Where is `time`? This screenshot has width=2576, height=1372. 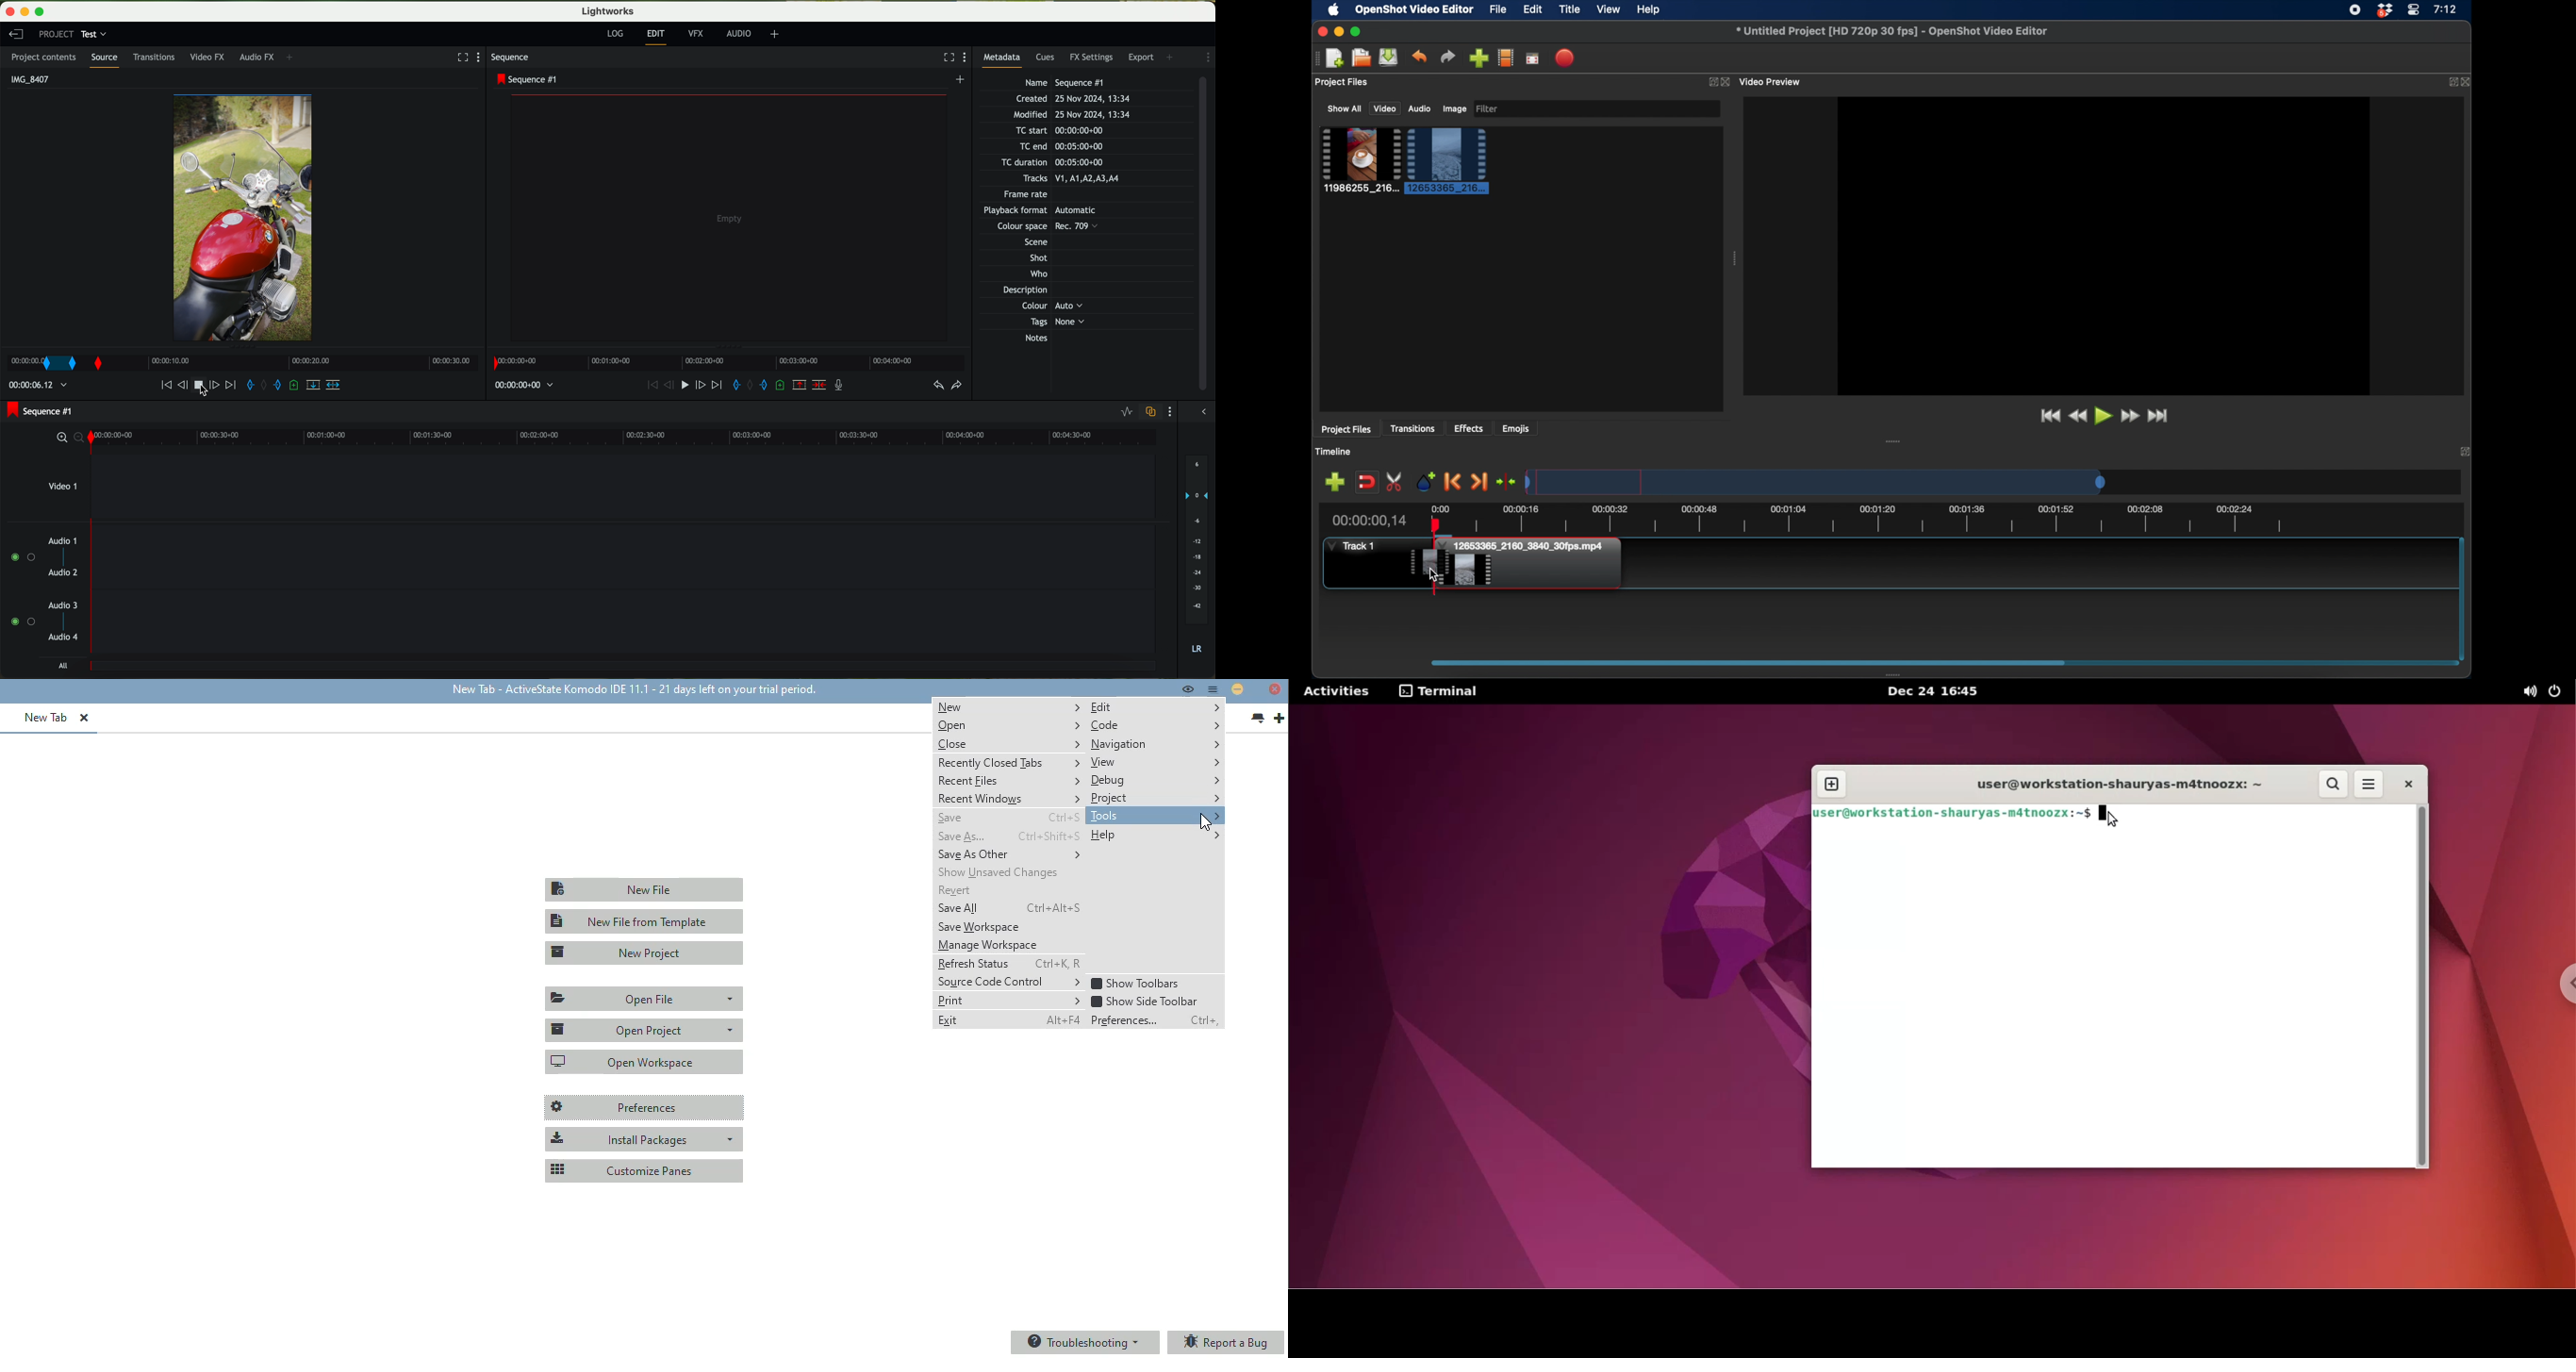
time is located at coordinates (526, 385).